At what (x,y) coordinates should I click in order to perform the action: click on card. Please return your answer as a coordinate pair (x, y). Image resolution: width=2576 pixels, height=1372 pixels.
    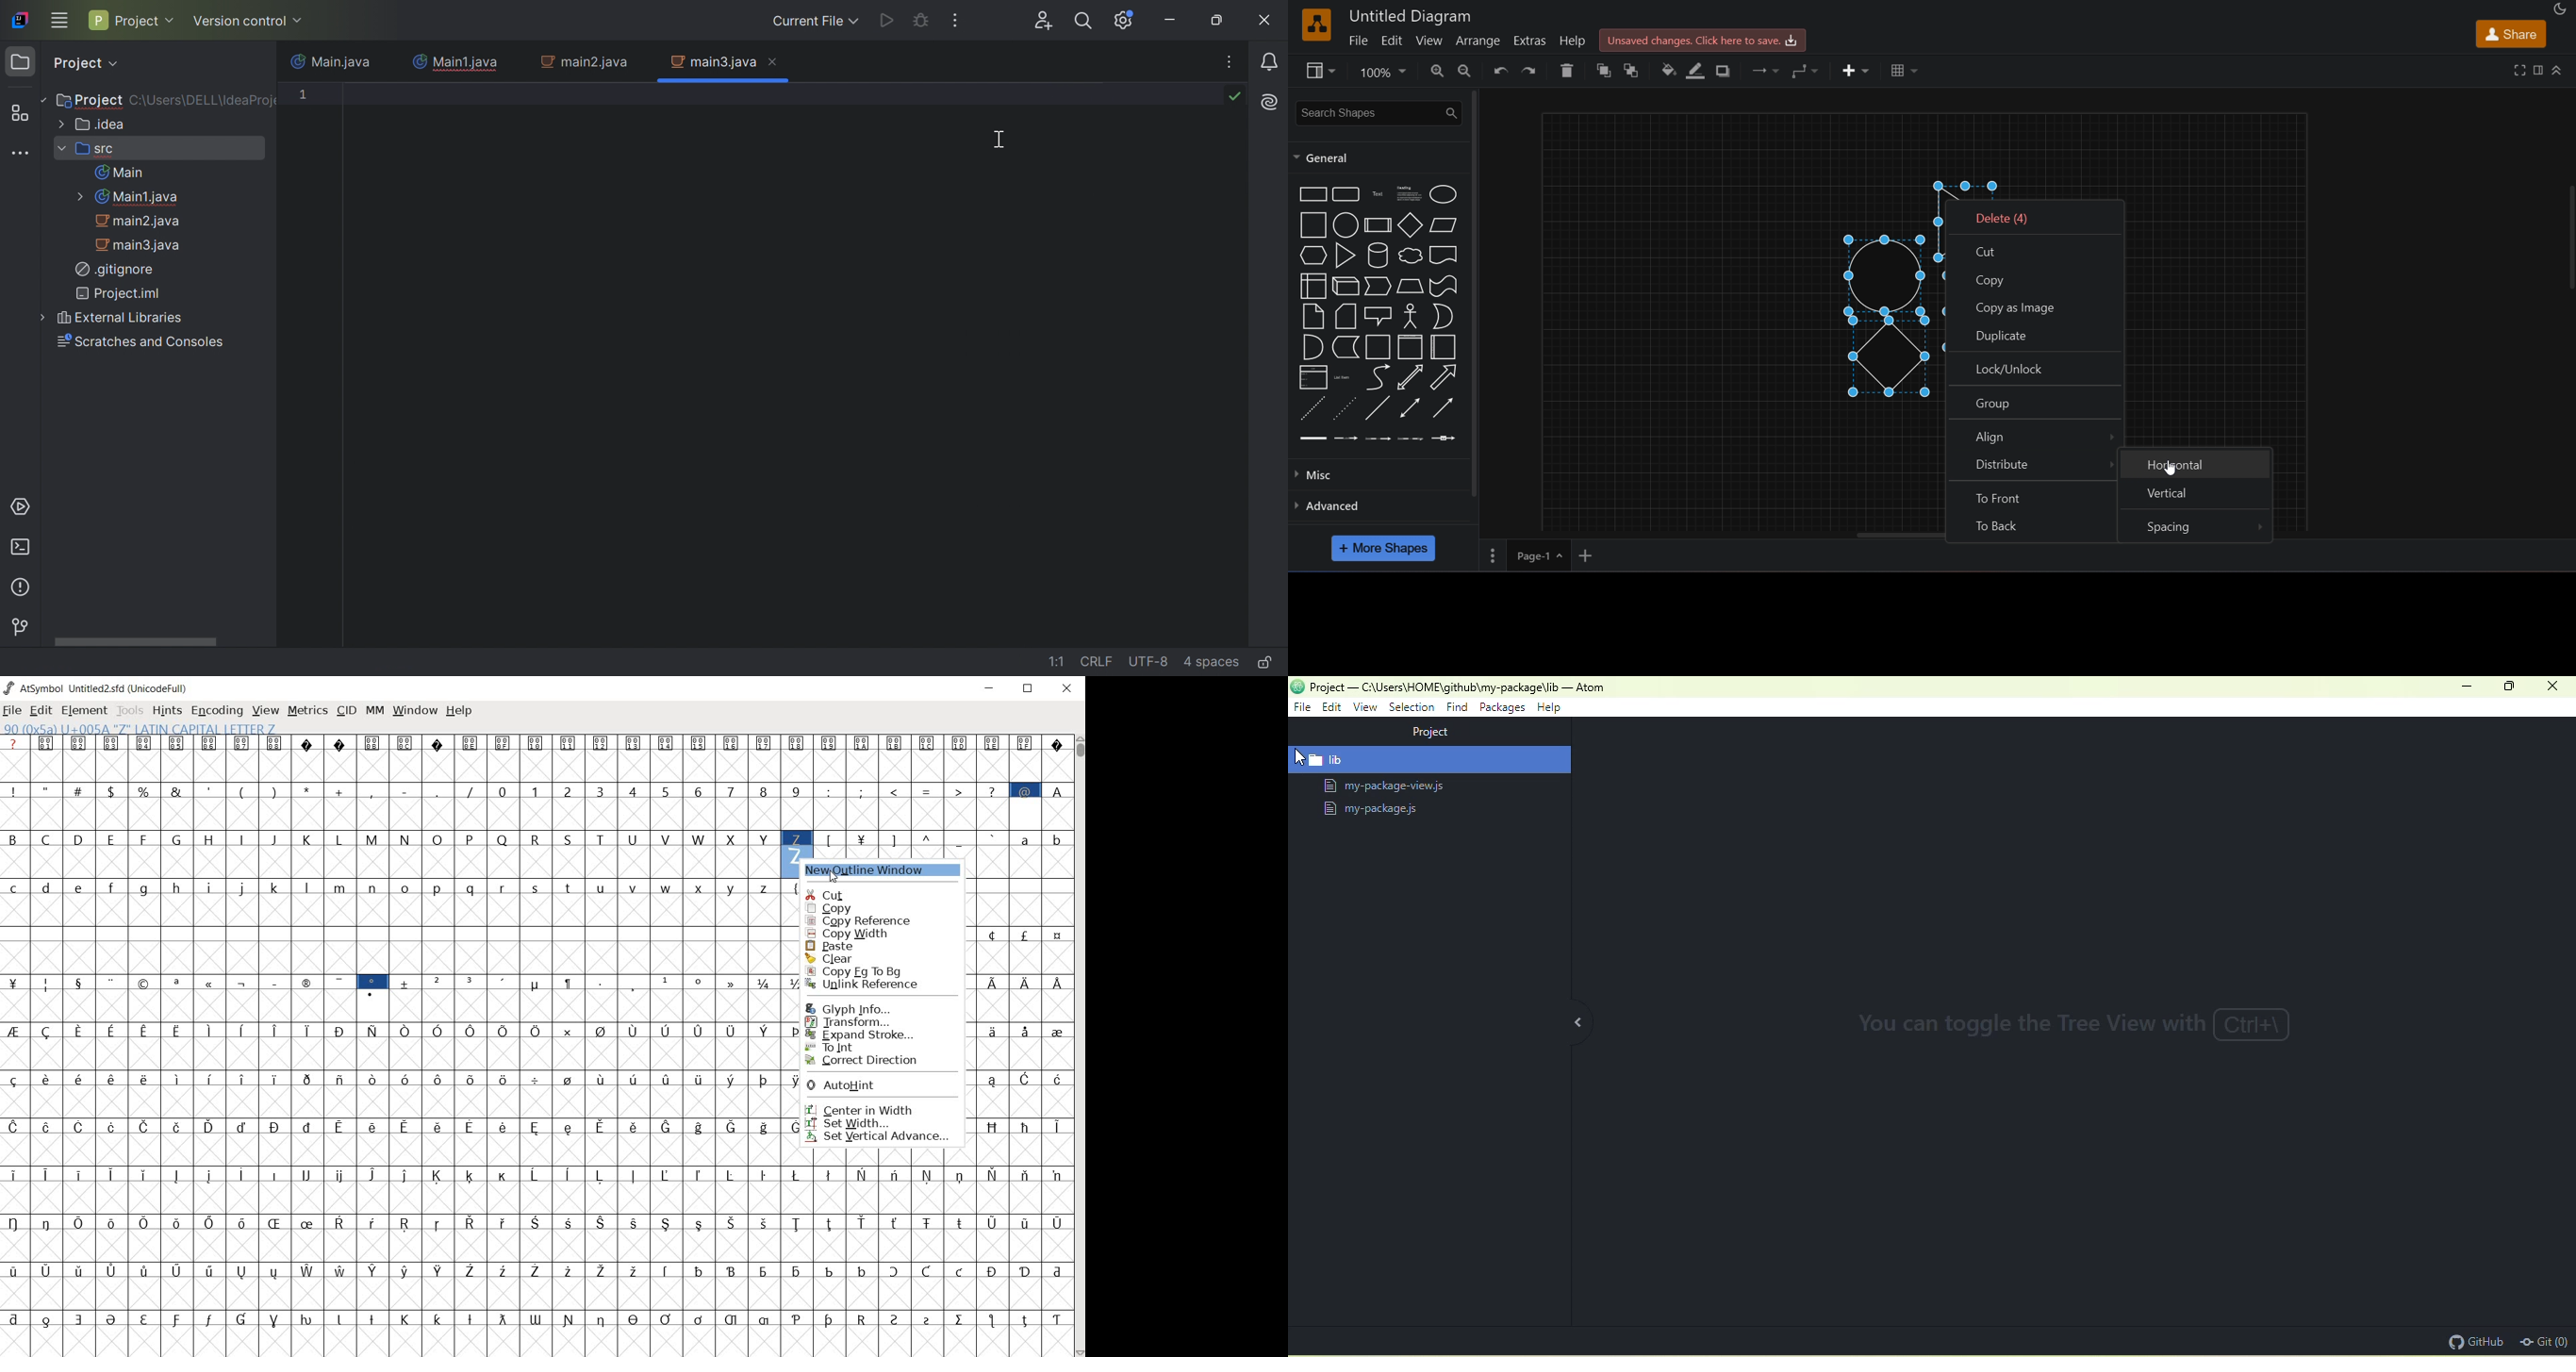
    Looking at the image, I should click on (1344, 317).